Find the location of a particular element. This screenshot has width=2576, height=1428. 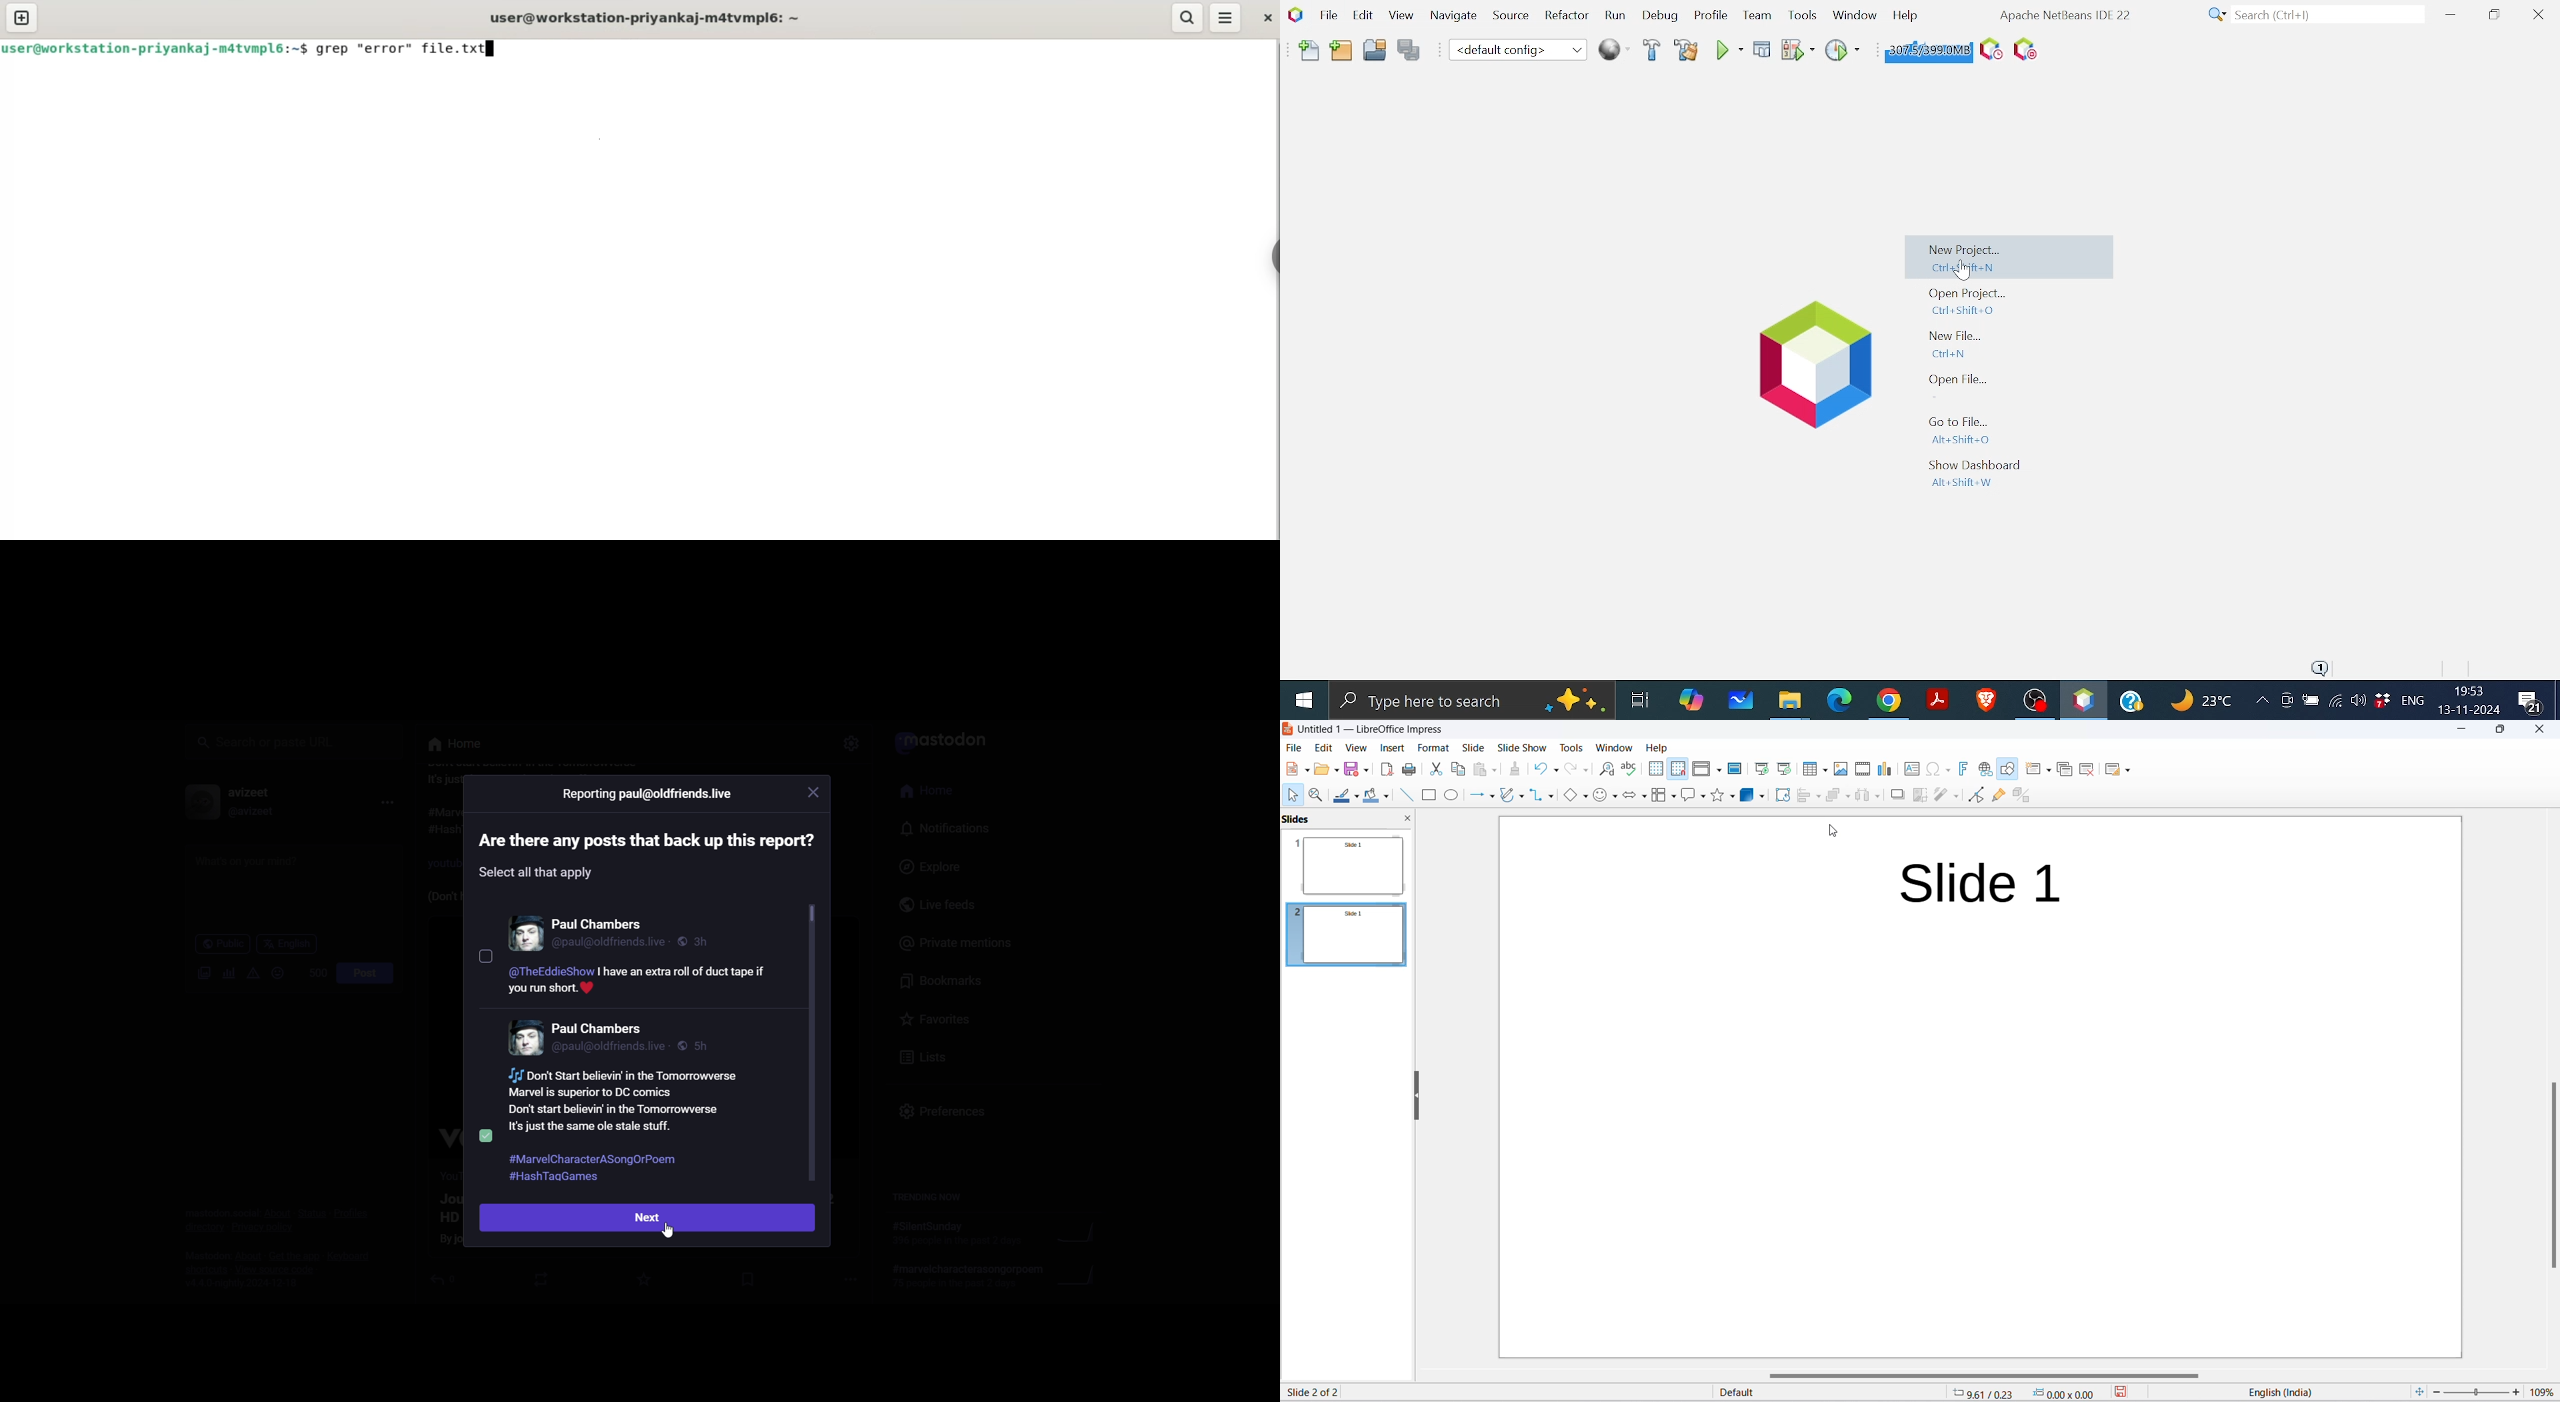

redo is located at coordinates (1576, 770).